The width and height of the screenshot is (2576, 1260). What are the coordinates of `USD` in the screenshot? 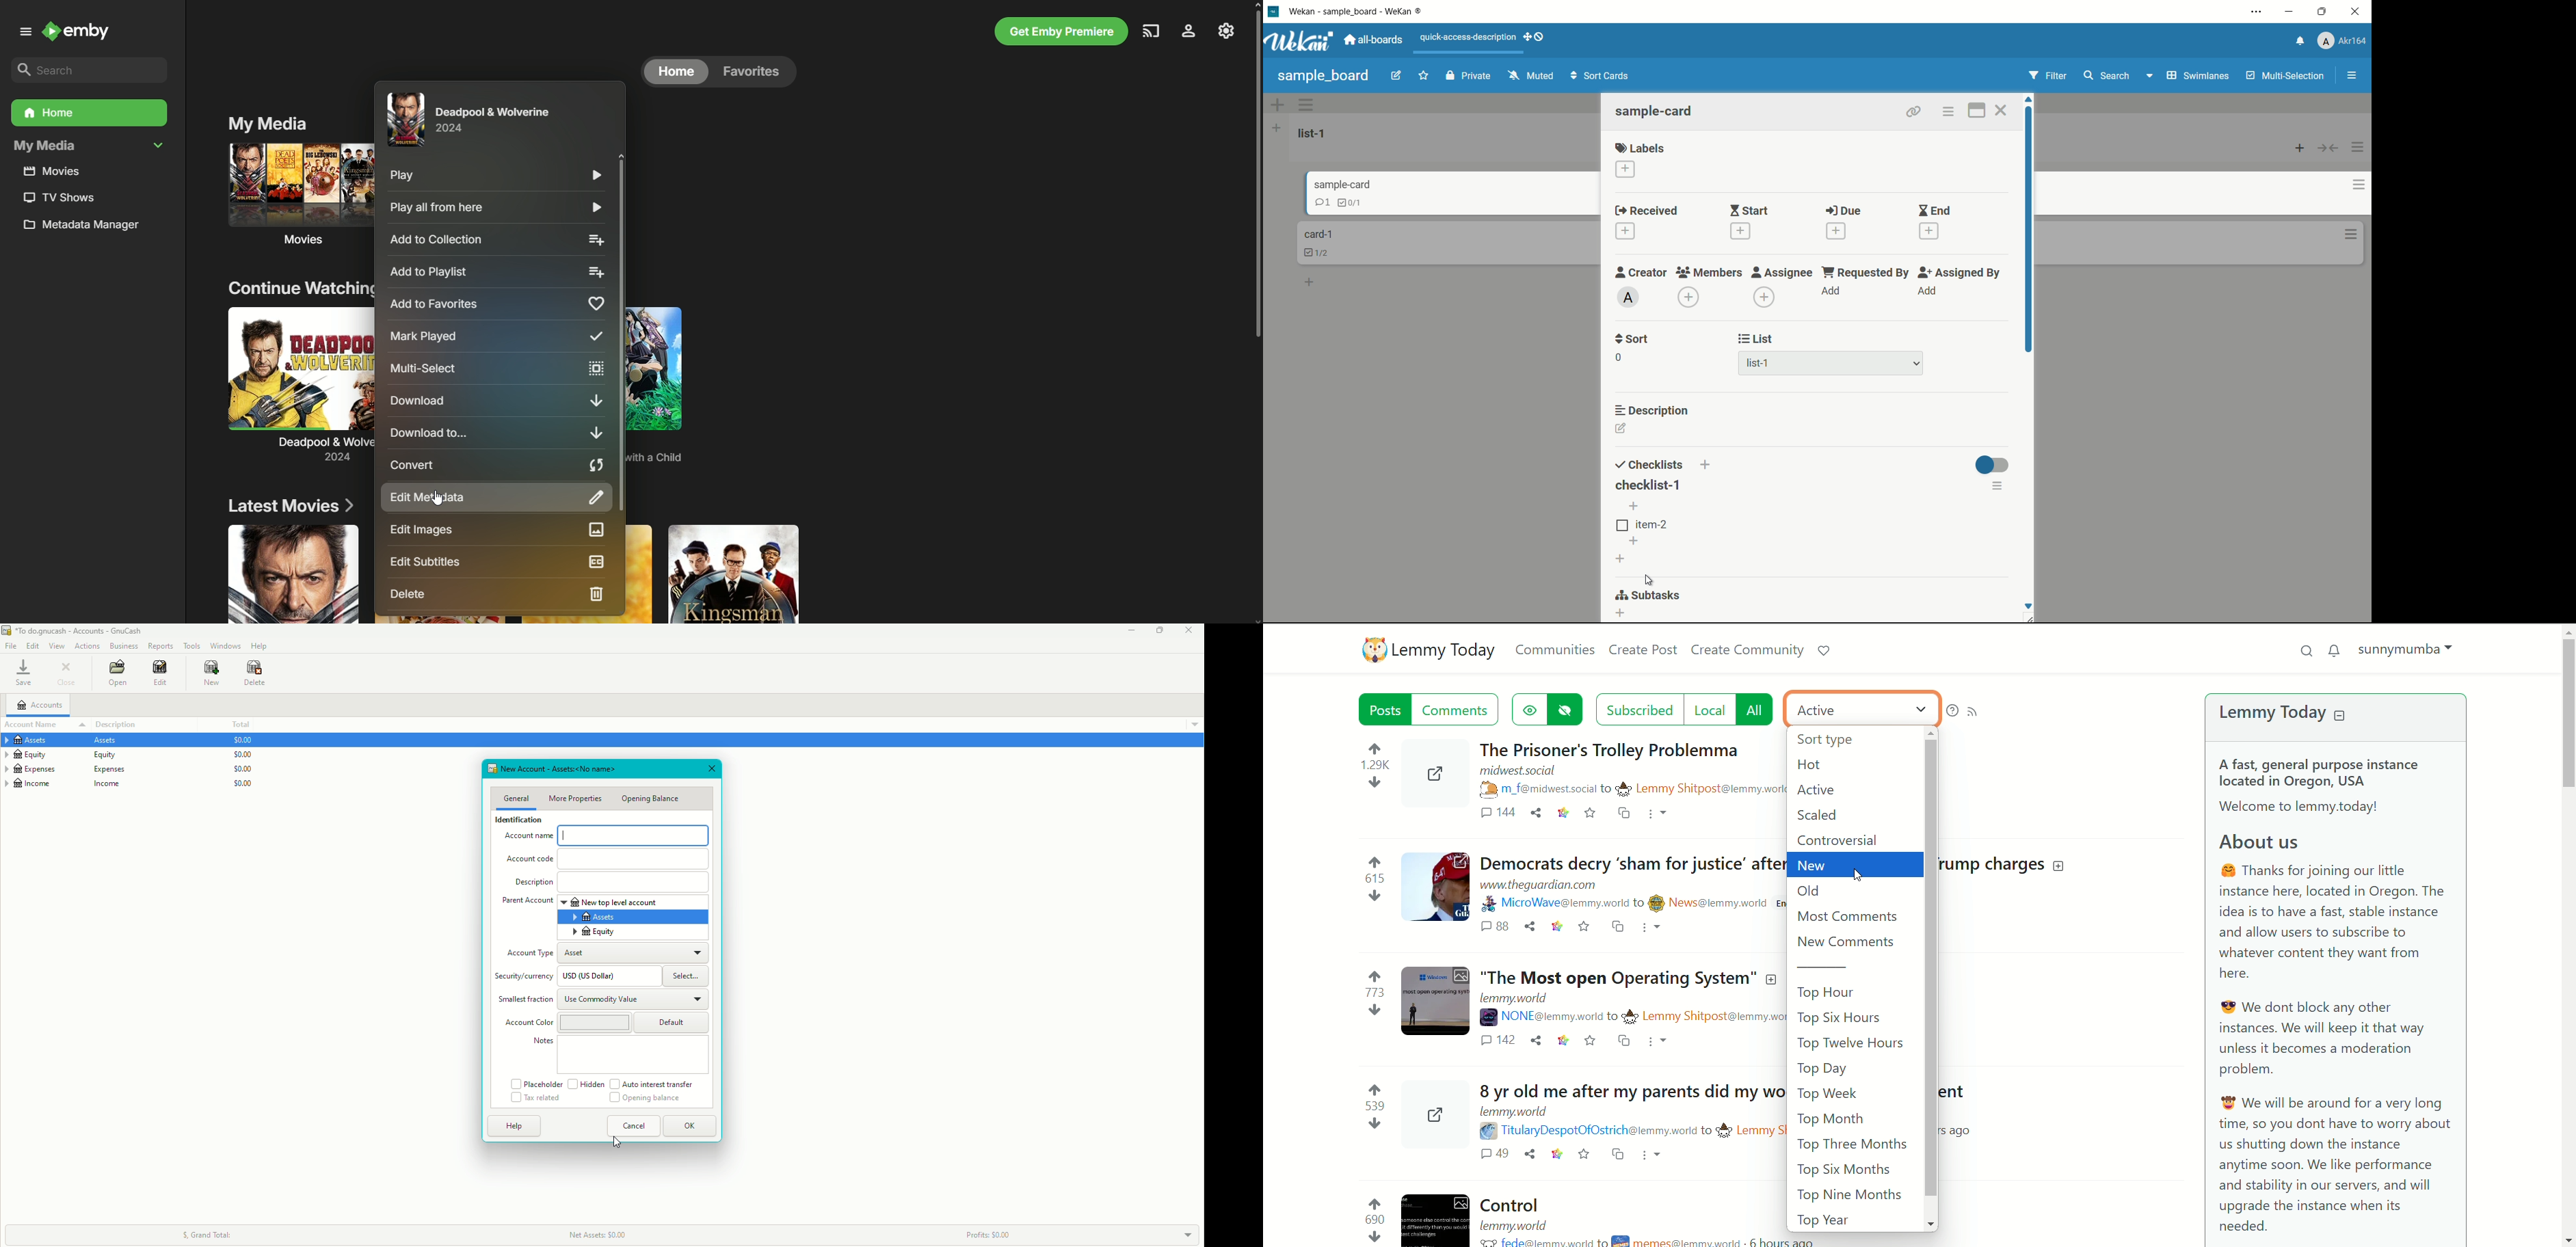 It's located at (596, 977).